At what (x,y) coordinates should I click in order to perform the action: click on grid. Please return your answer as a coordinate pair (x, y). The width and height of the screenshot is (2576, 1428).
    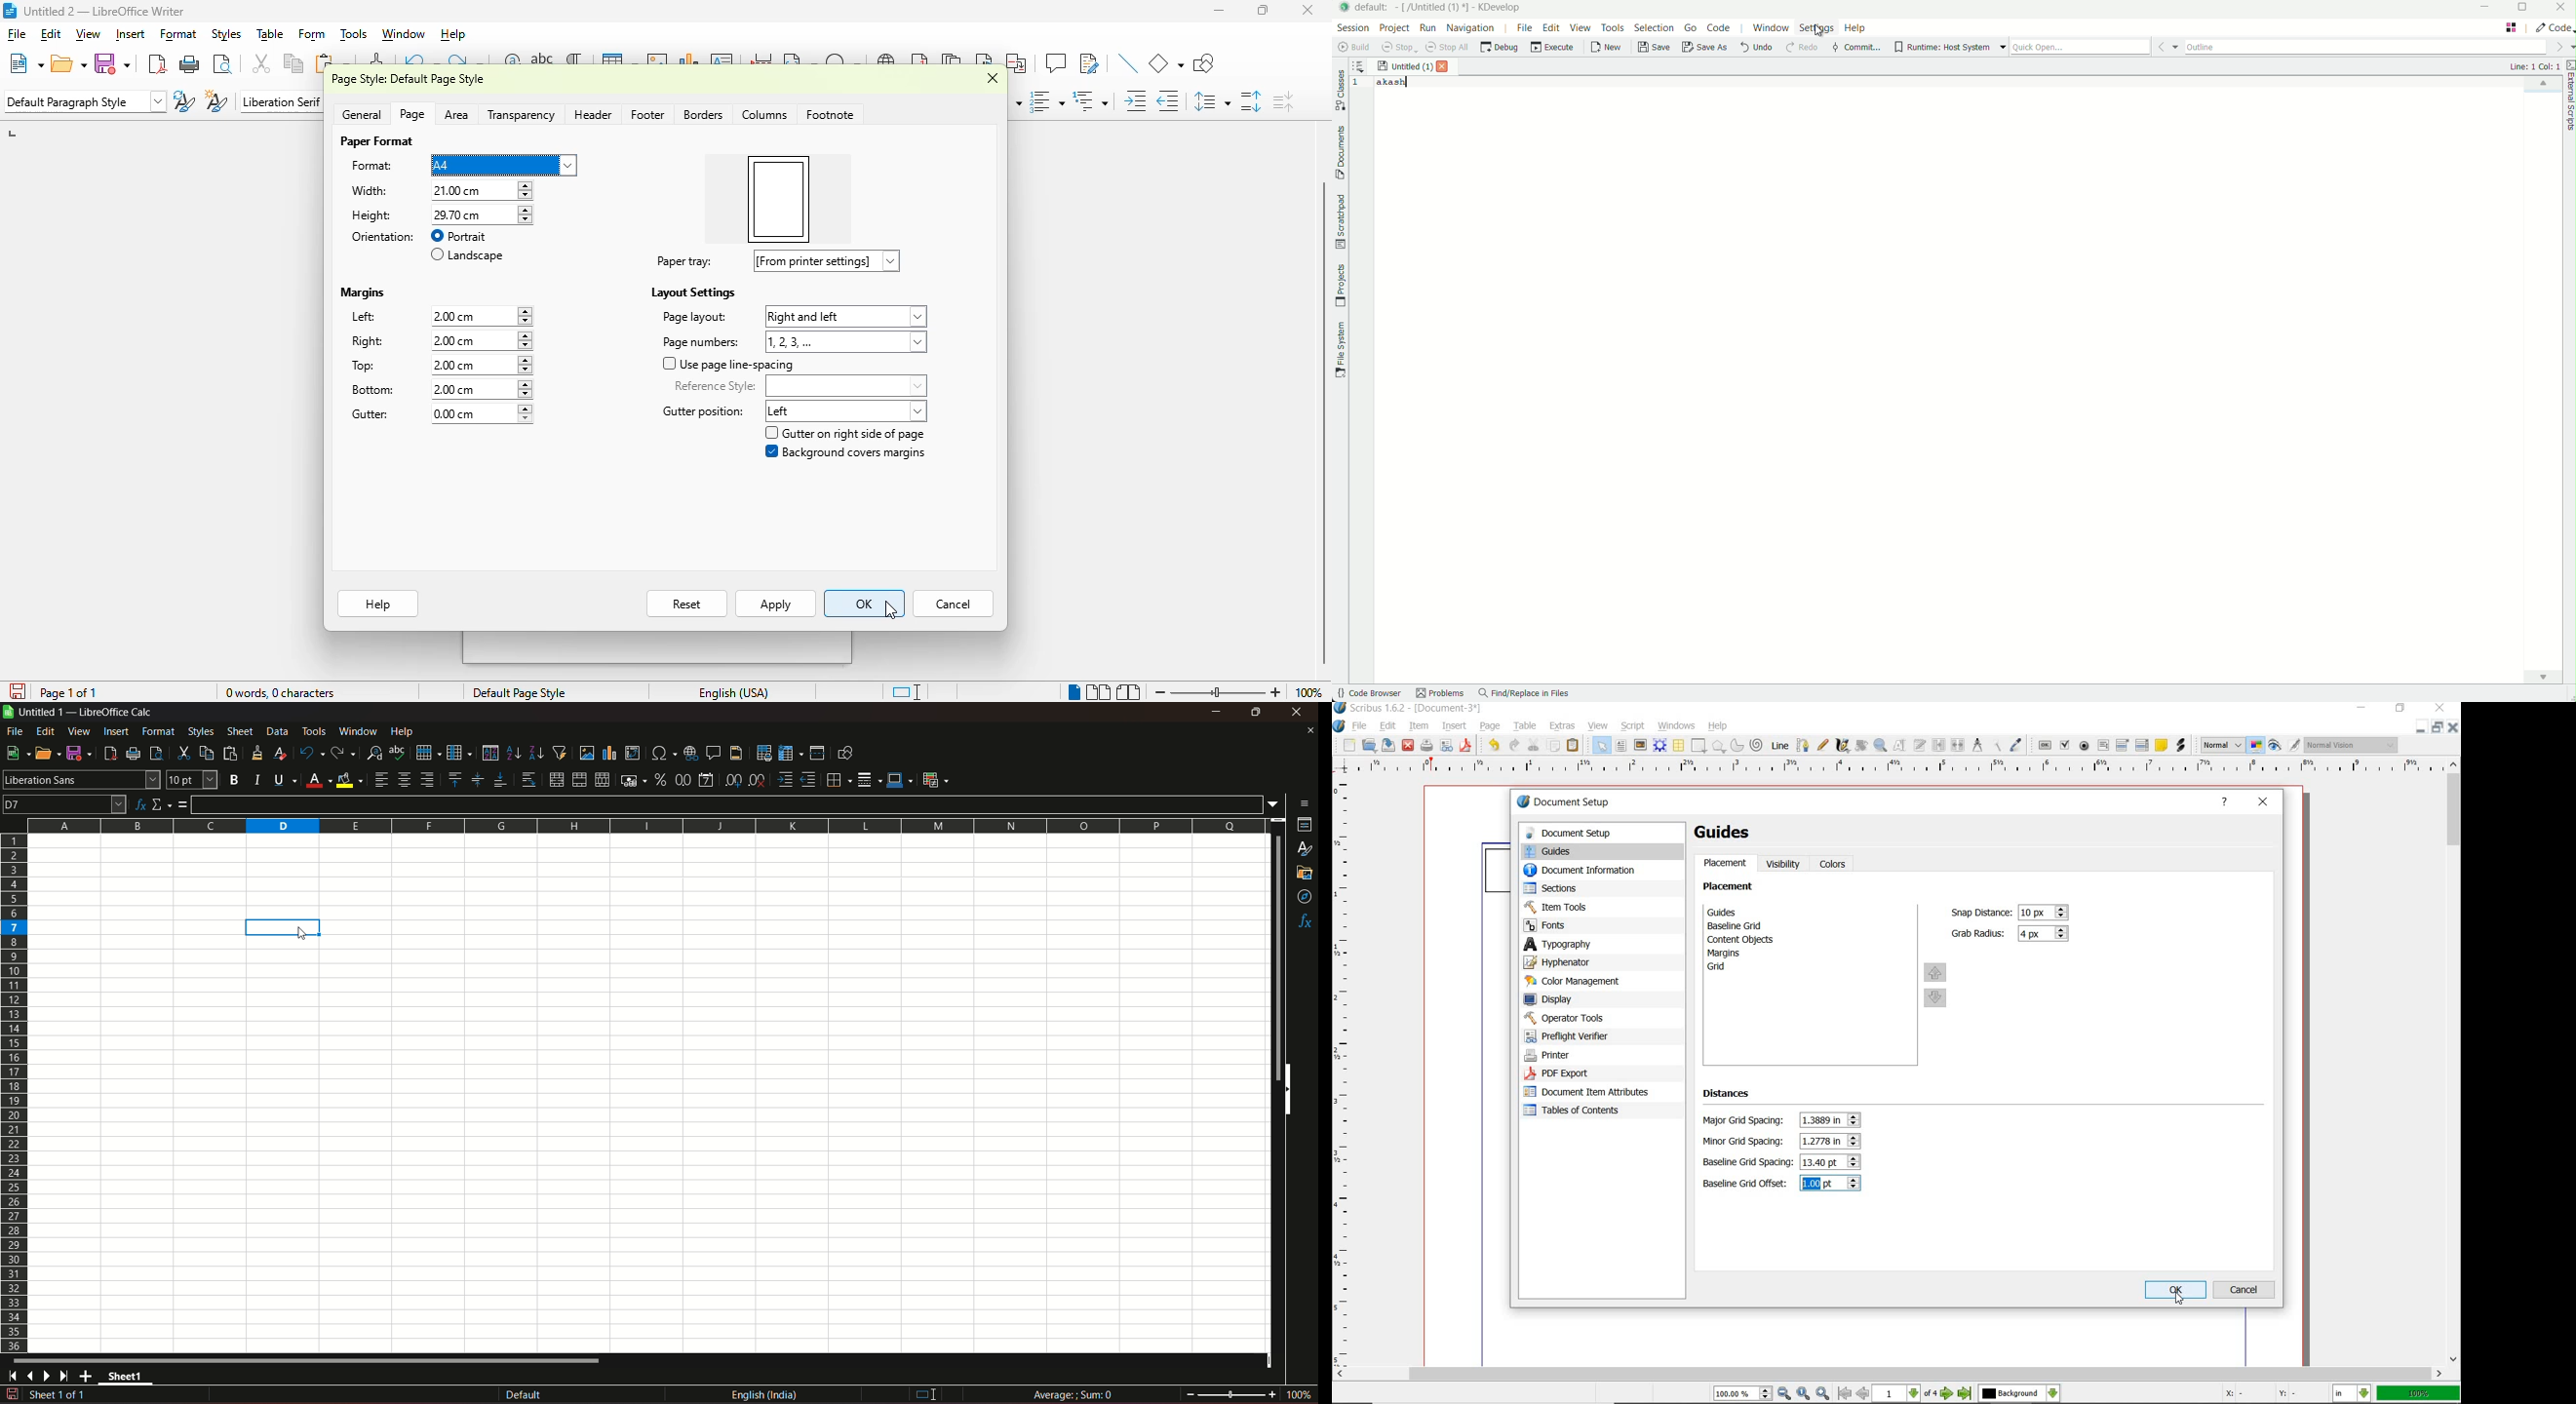
    Looking at the image, I should click on (1735, 968).